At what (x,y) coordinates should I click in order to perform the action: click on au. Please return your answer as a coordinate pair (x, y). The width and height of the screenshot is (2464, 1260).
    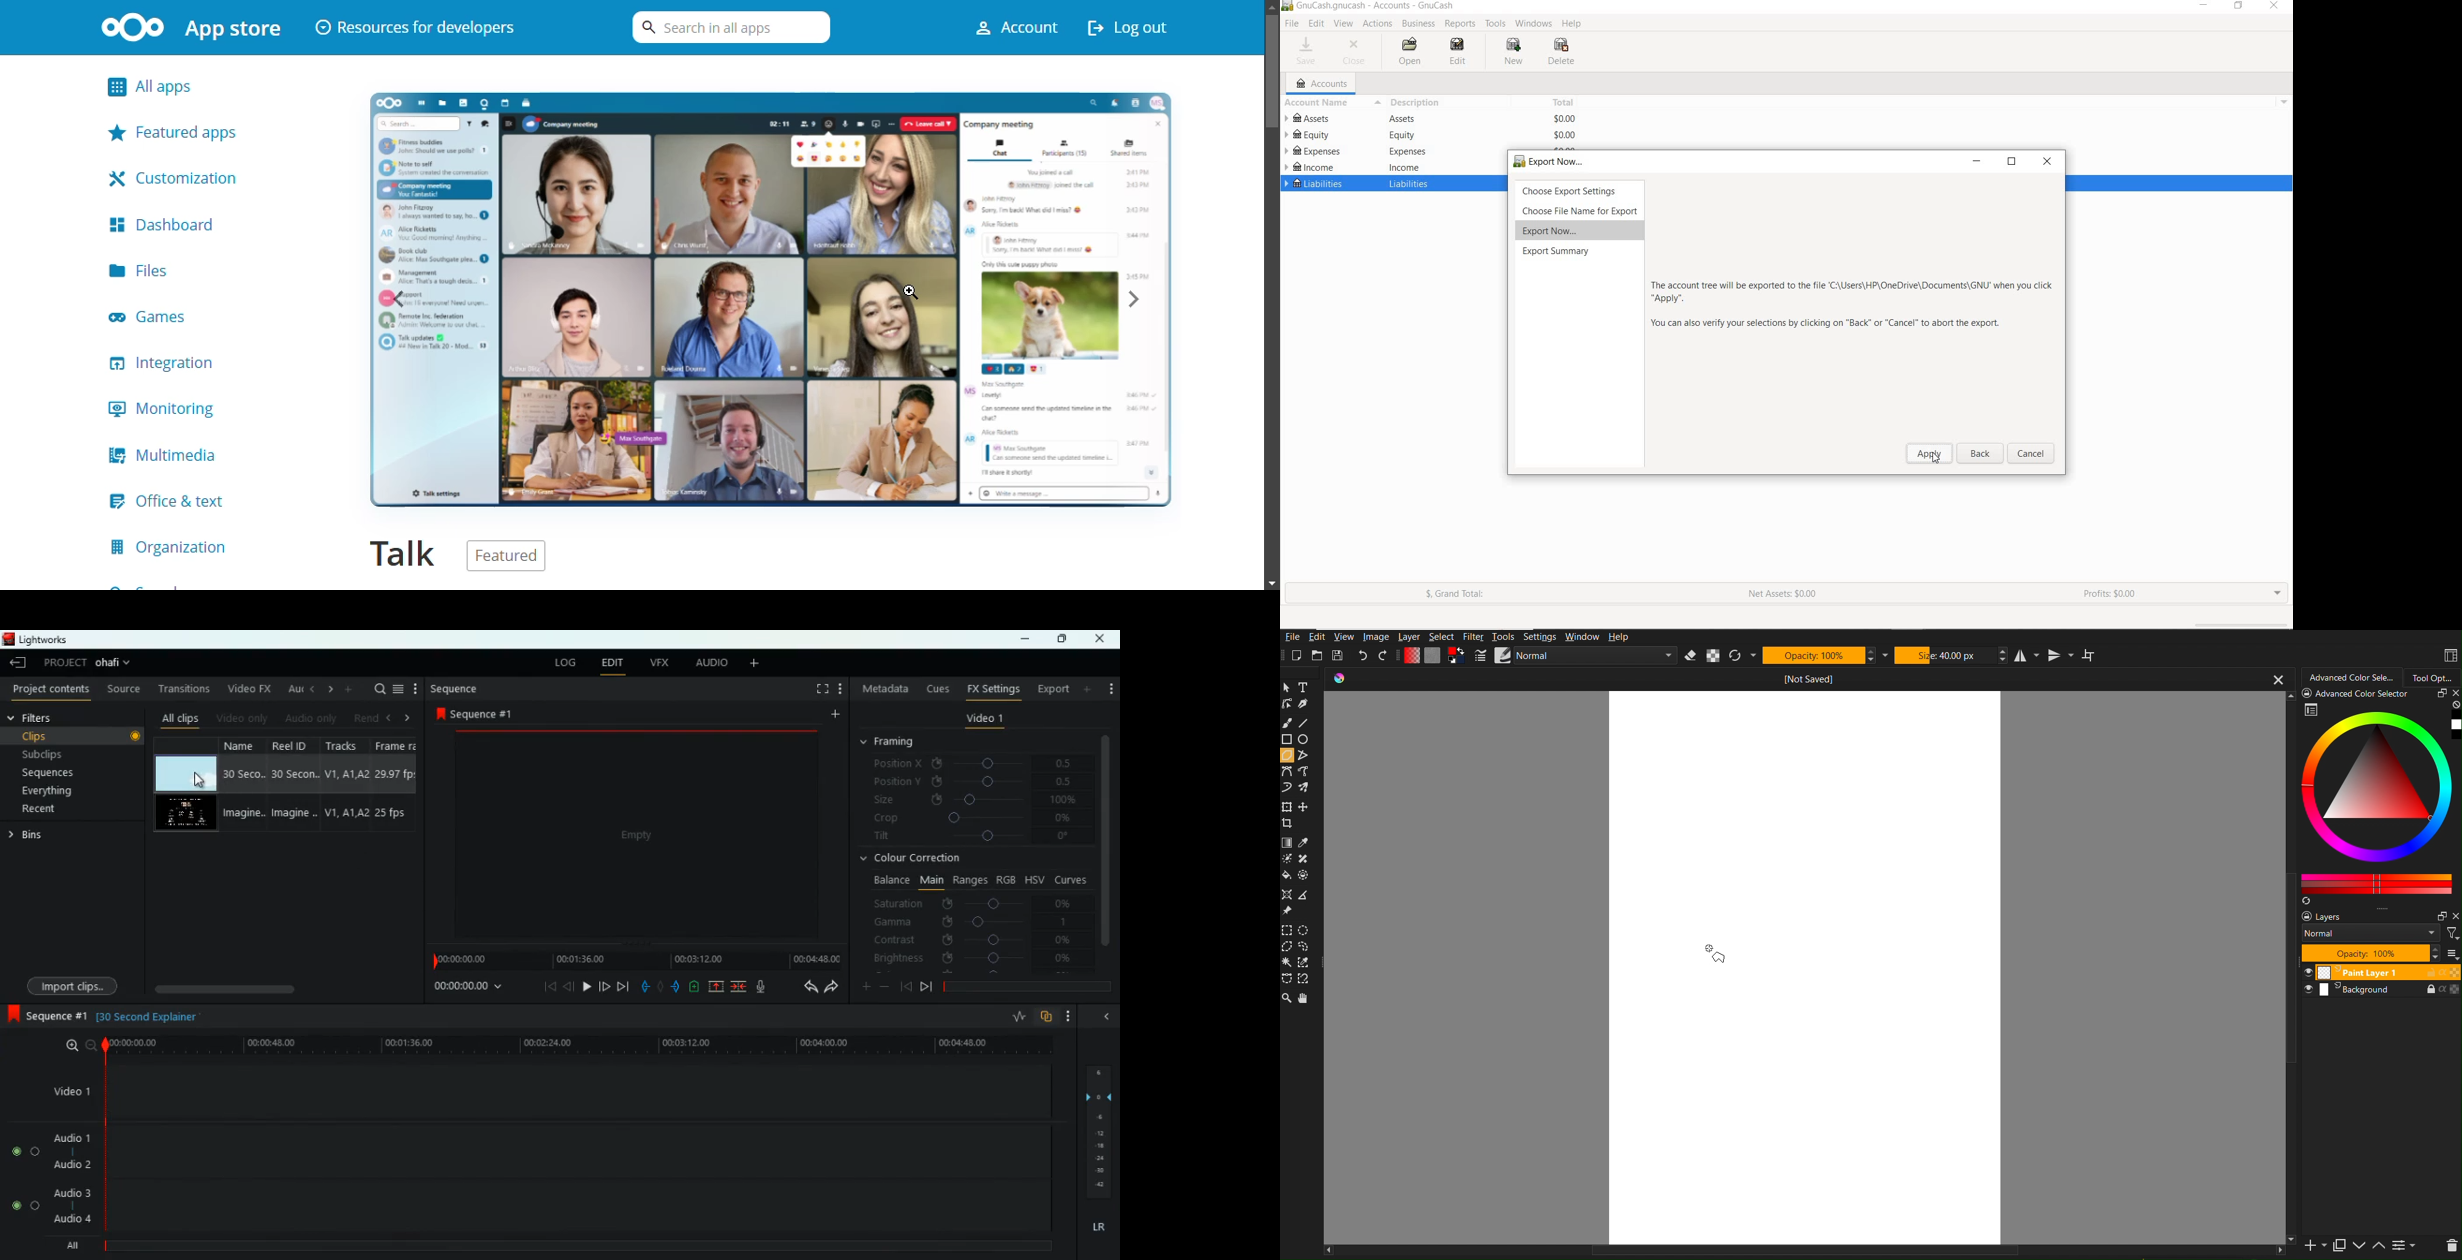
    Looking at the image, I should click on (290, 689).